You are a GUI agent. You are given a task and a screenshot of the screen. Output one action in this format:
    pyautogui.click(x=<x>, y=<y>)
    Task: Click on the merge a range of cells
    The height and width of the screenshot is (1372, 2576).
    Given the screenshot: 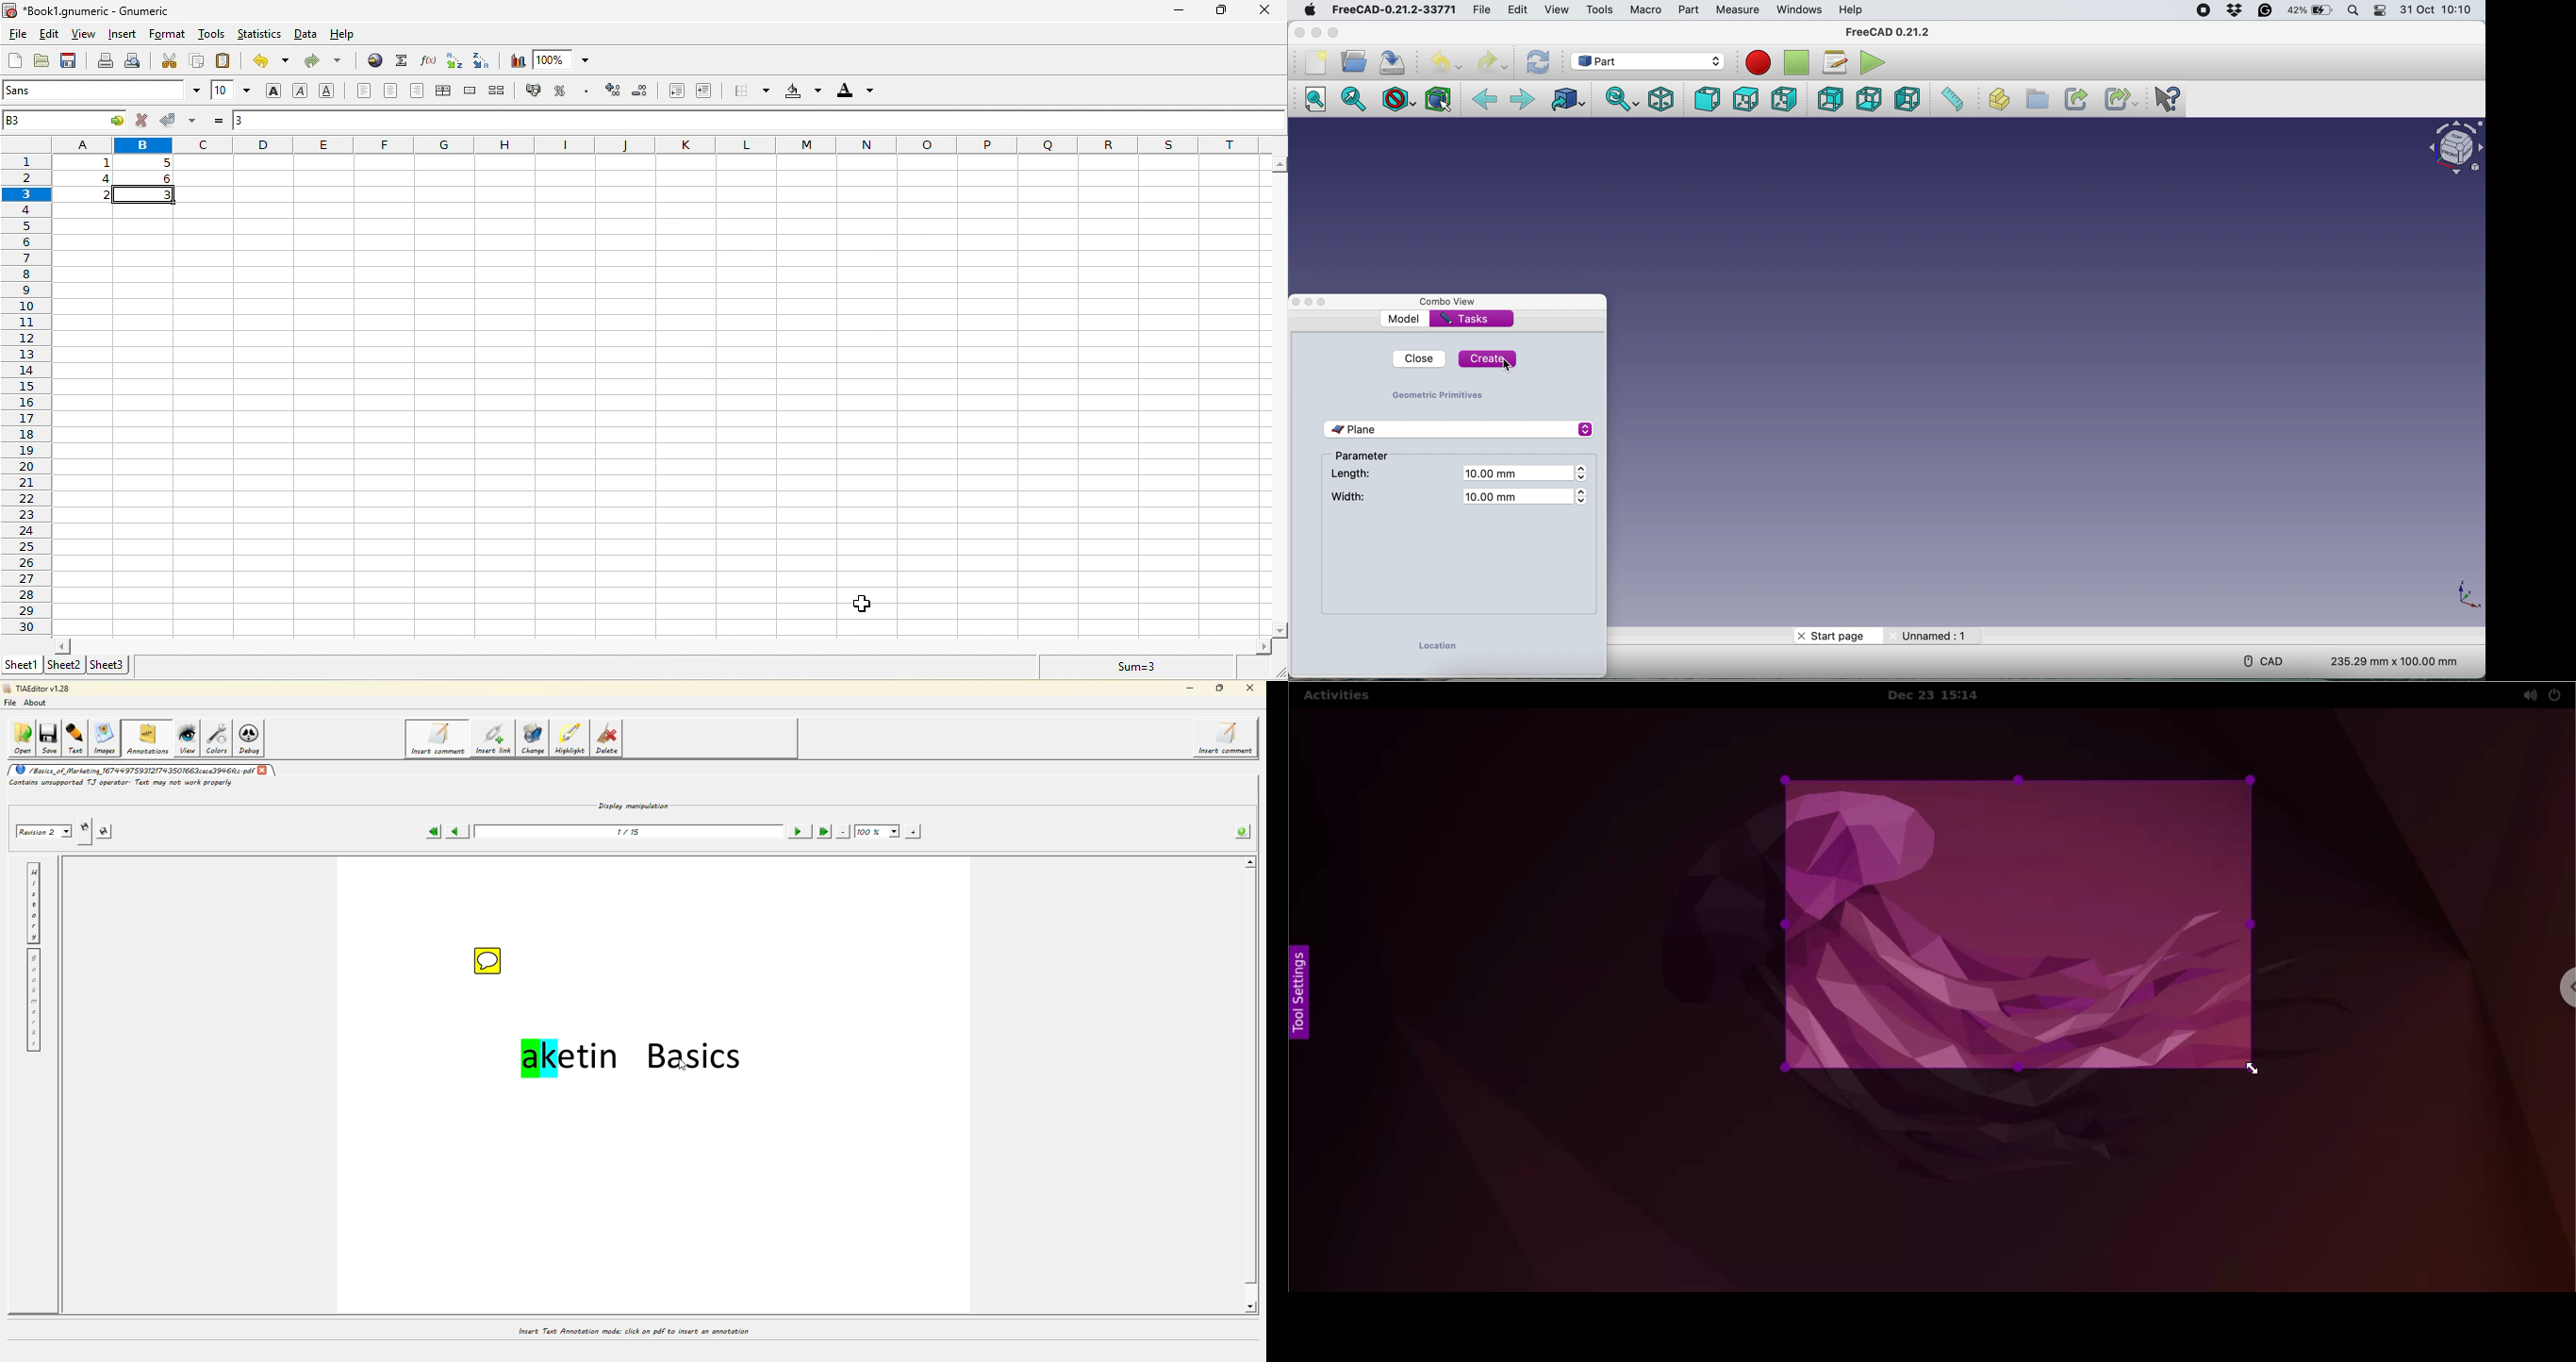 What is the action you would take?
    pyautogui.click(x=472, y=93)
    